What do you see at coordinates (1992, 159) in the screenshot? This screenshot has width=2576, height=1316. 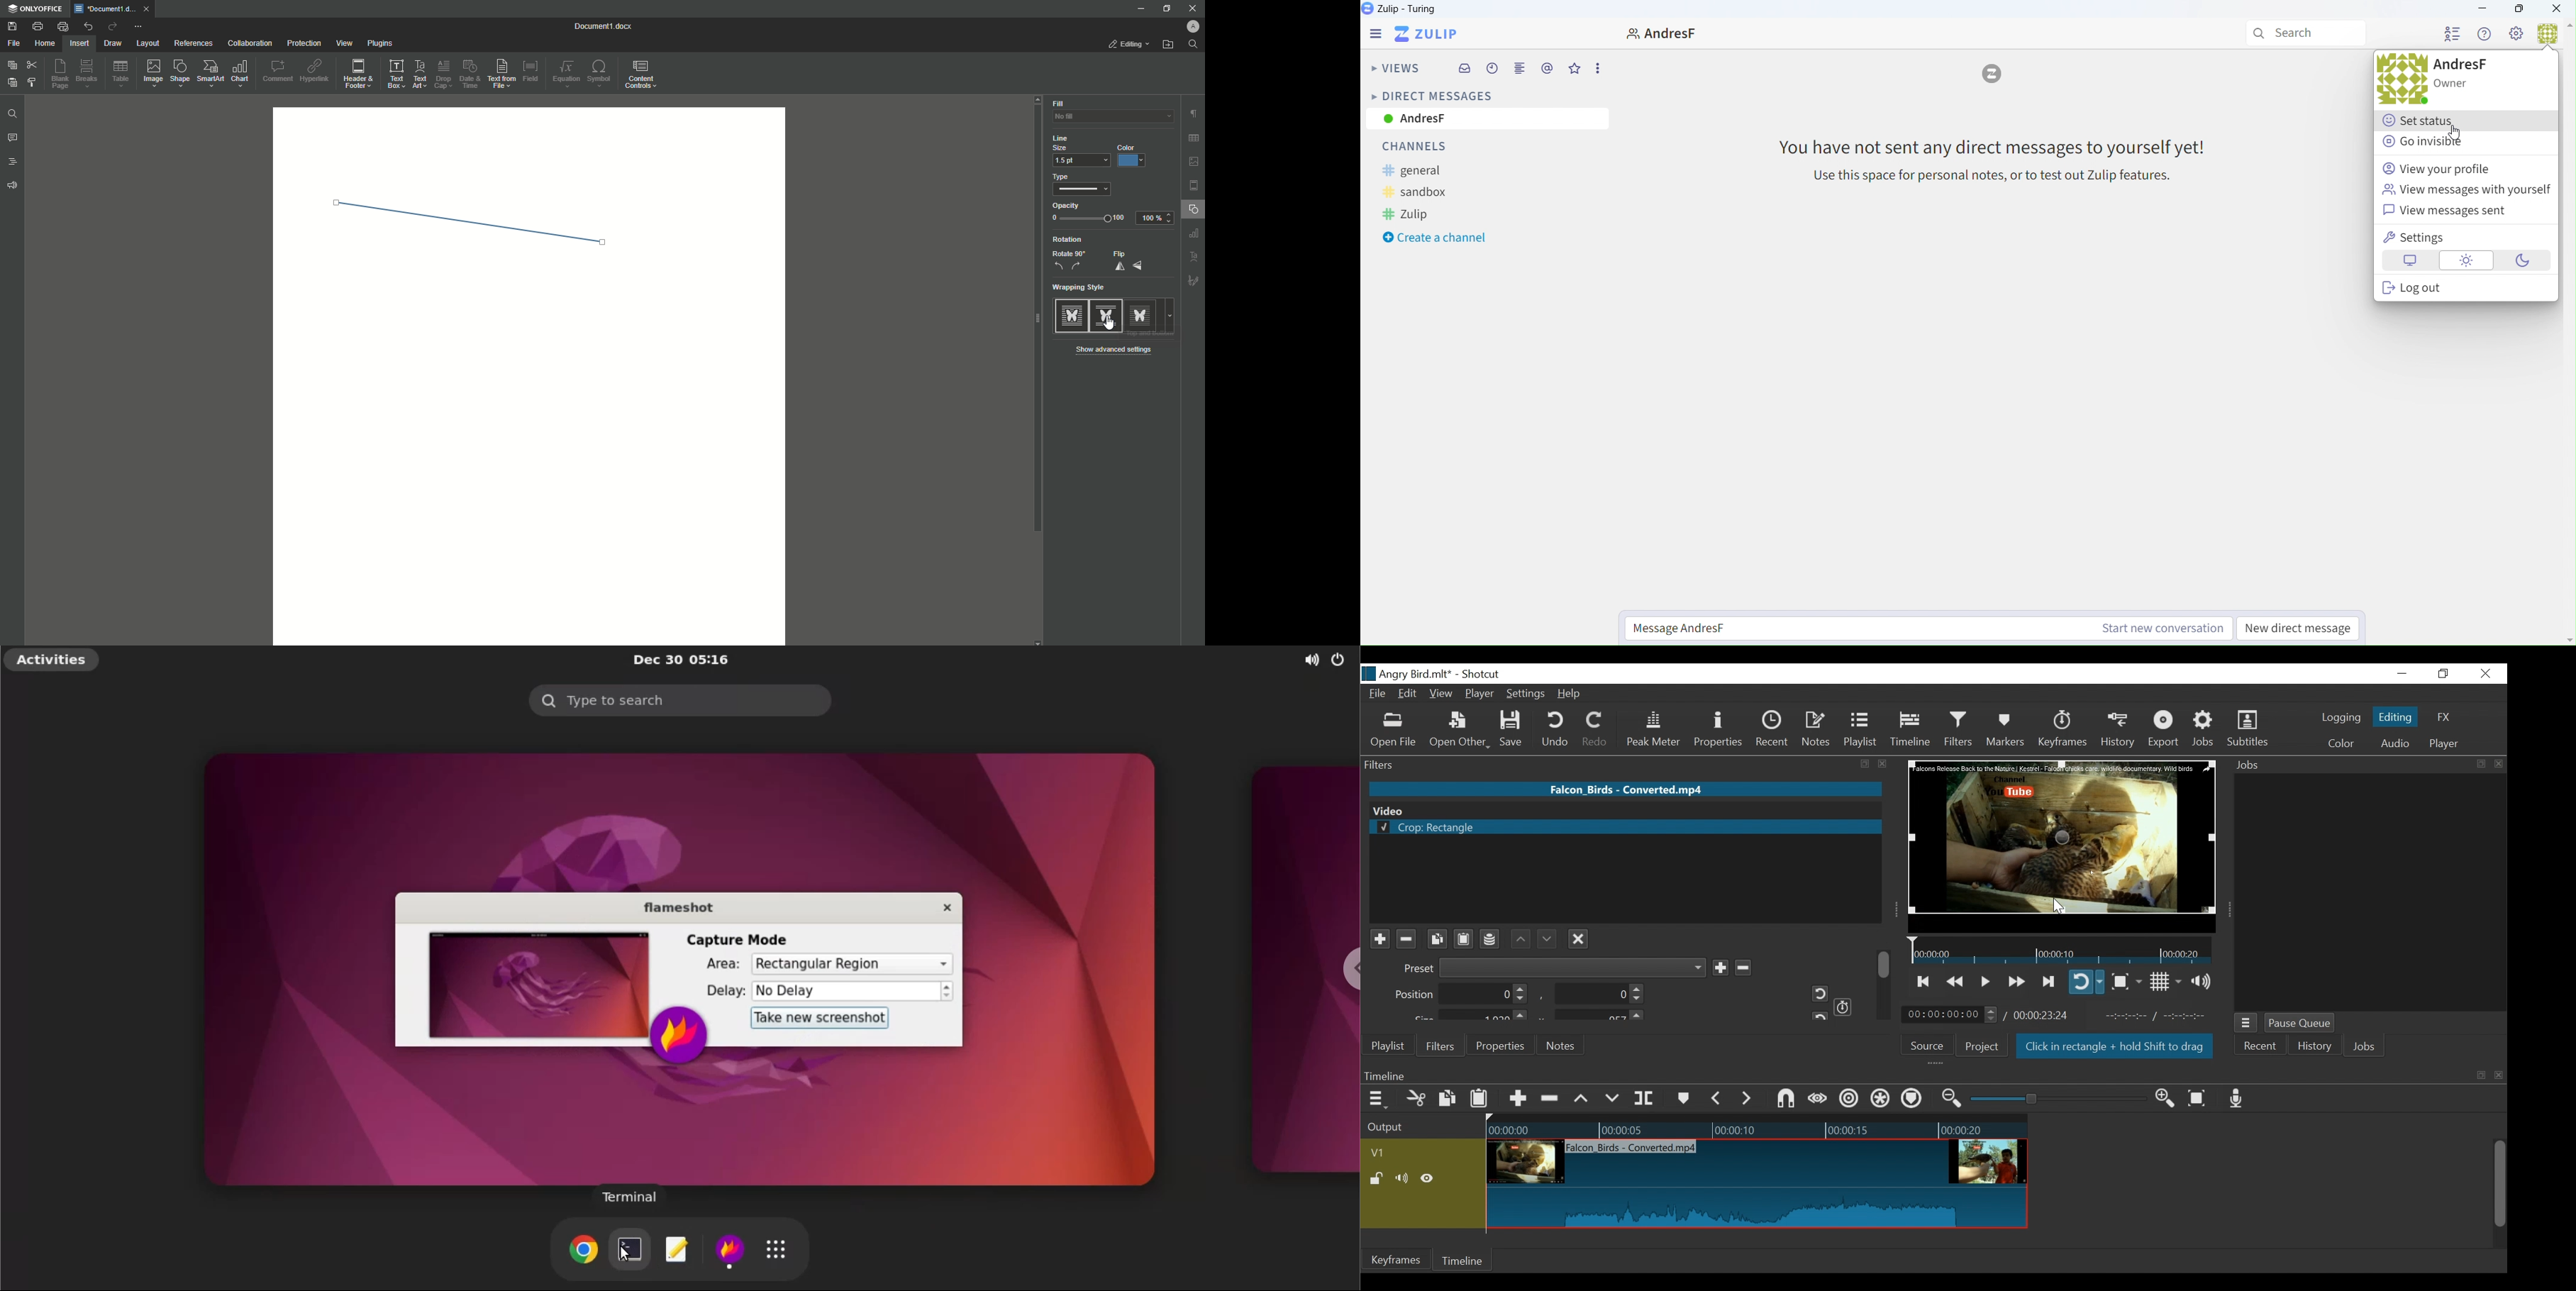 I see `Message` at bounding box center [1992, 159].